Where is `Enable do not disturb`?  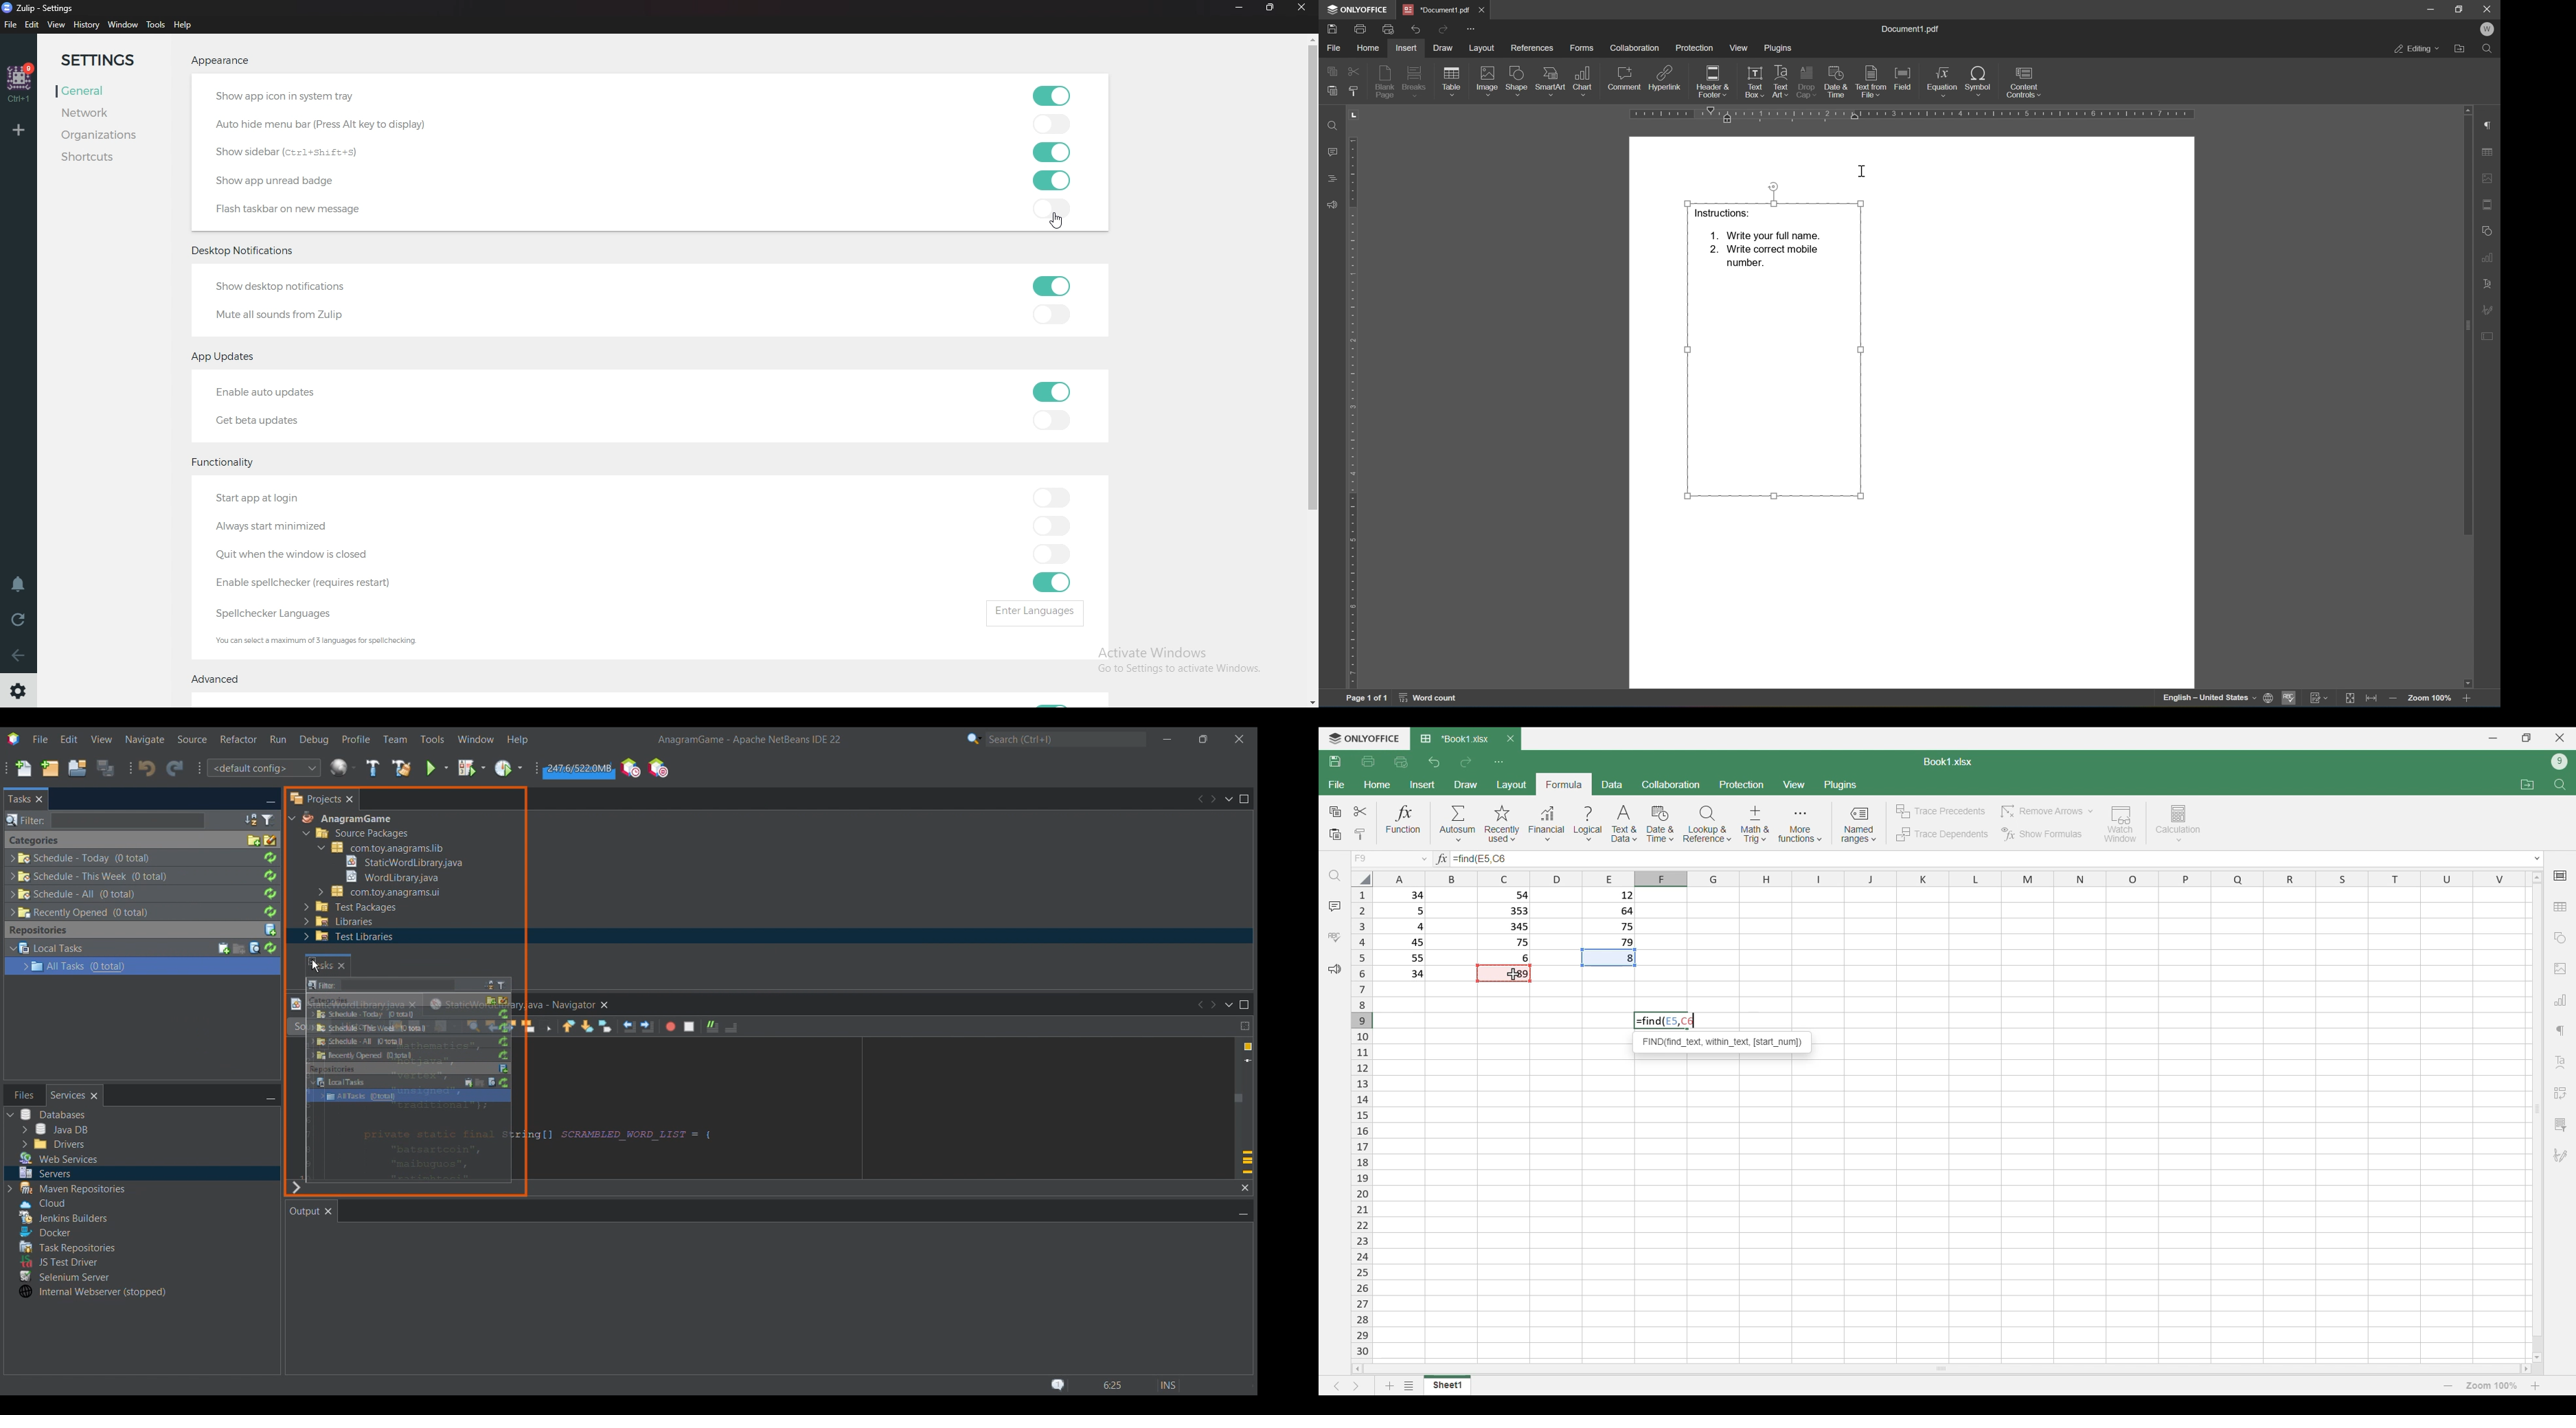 Enable do not disturb is located at coordinates (18, 583).